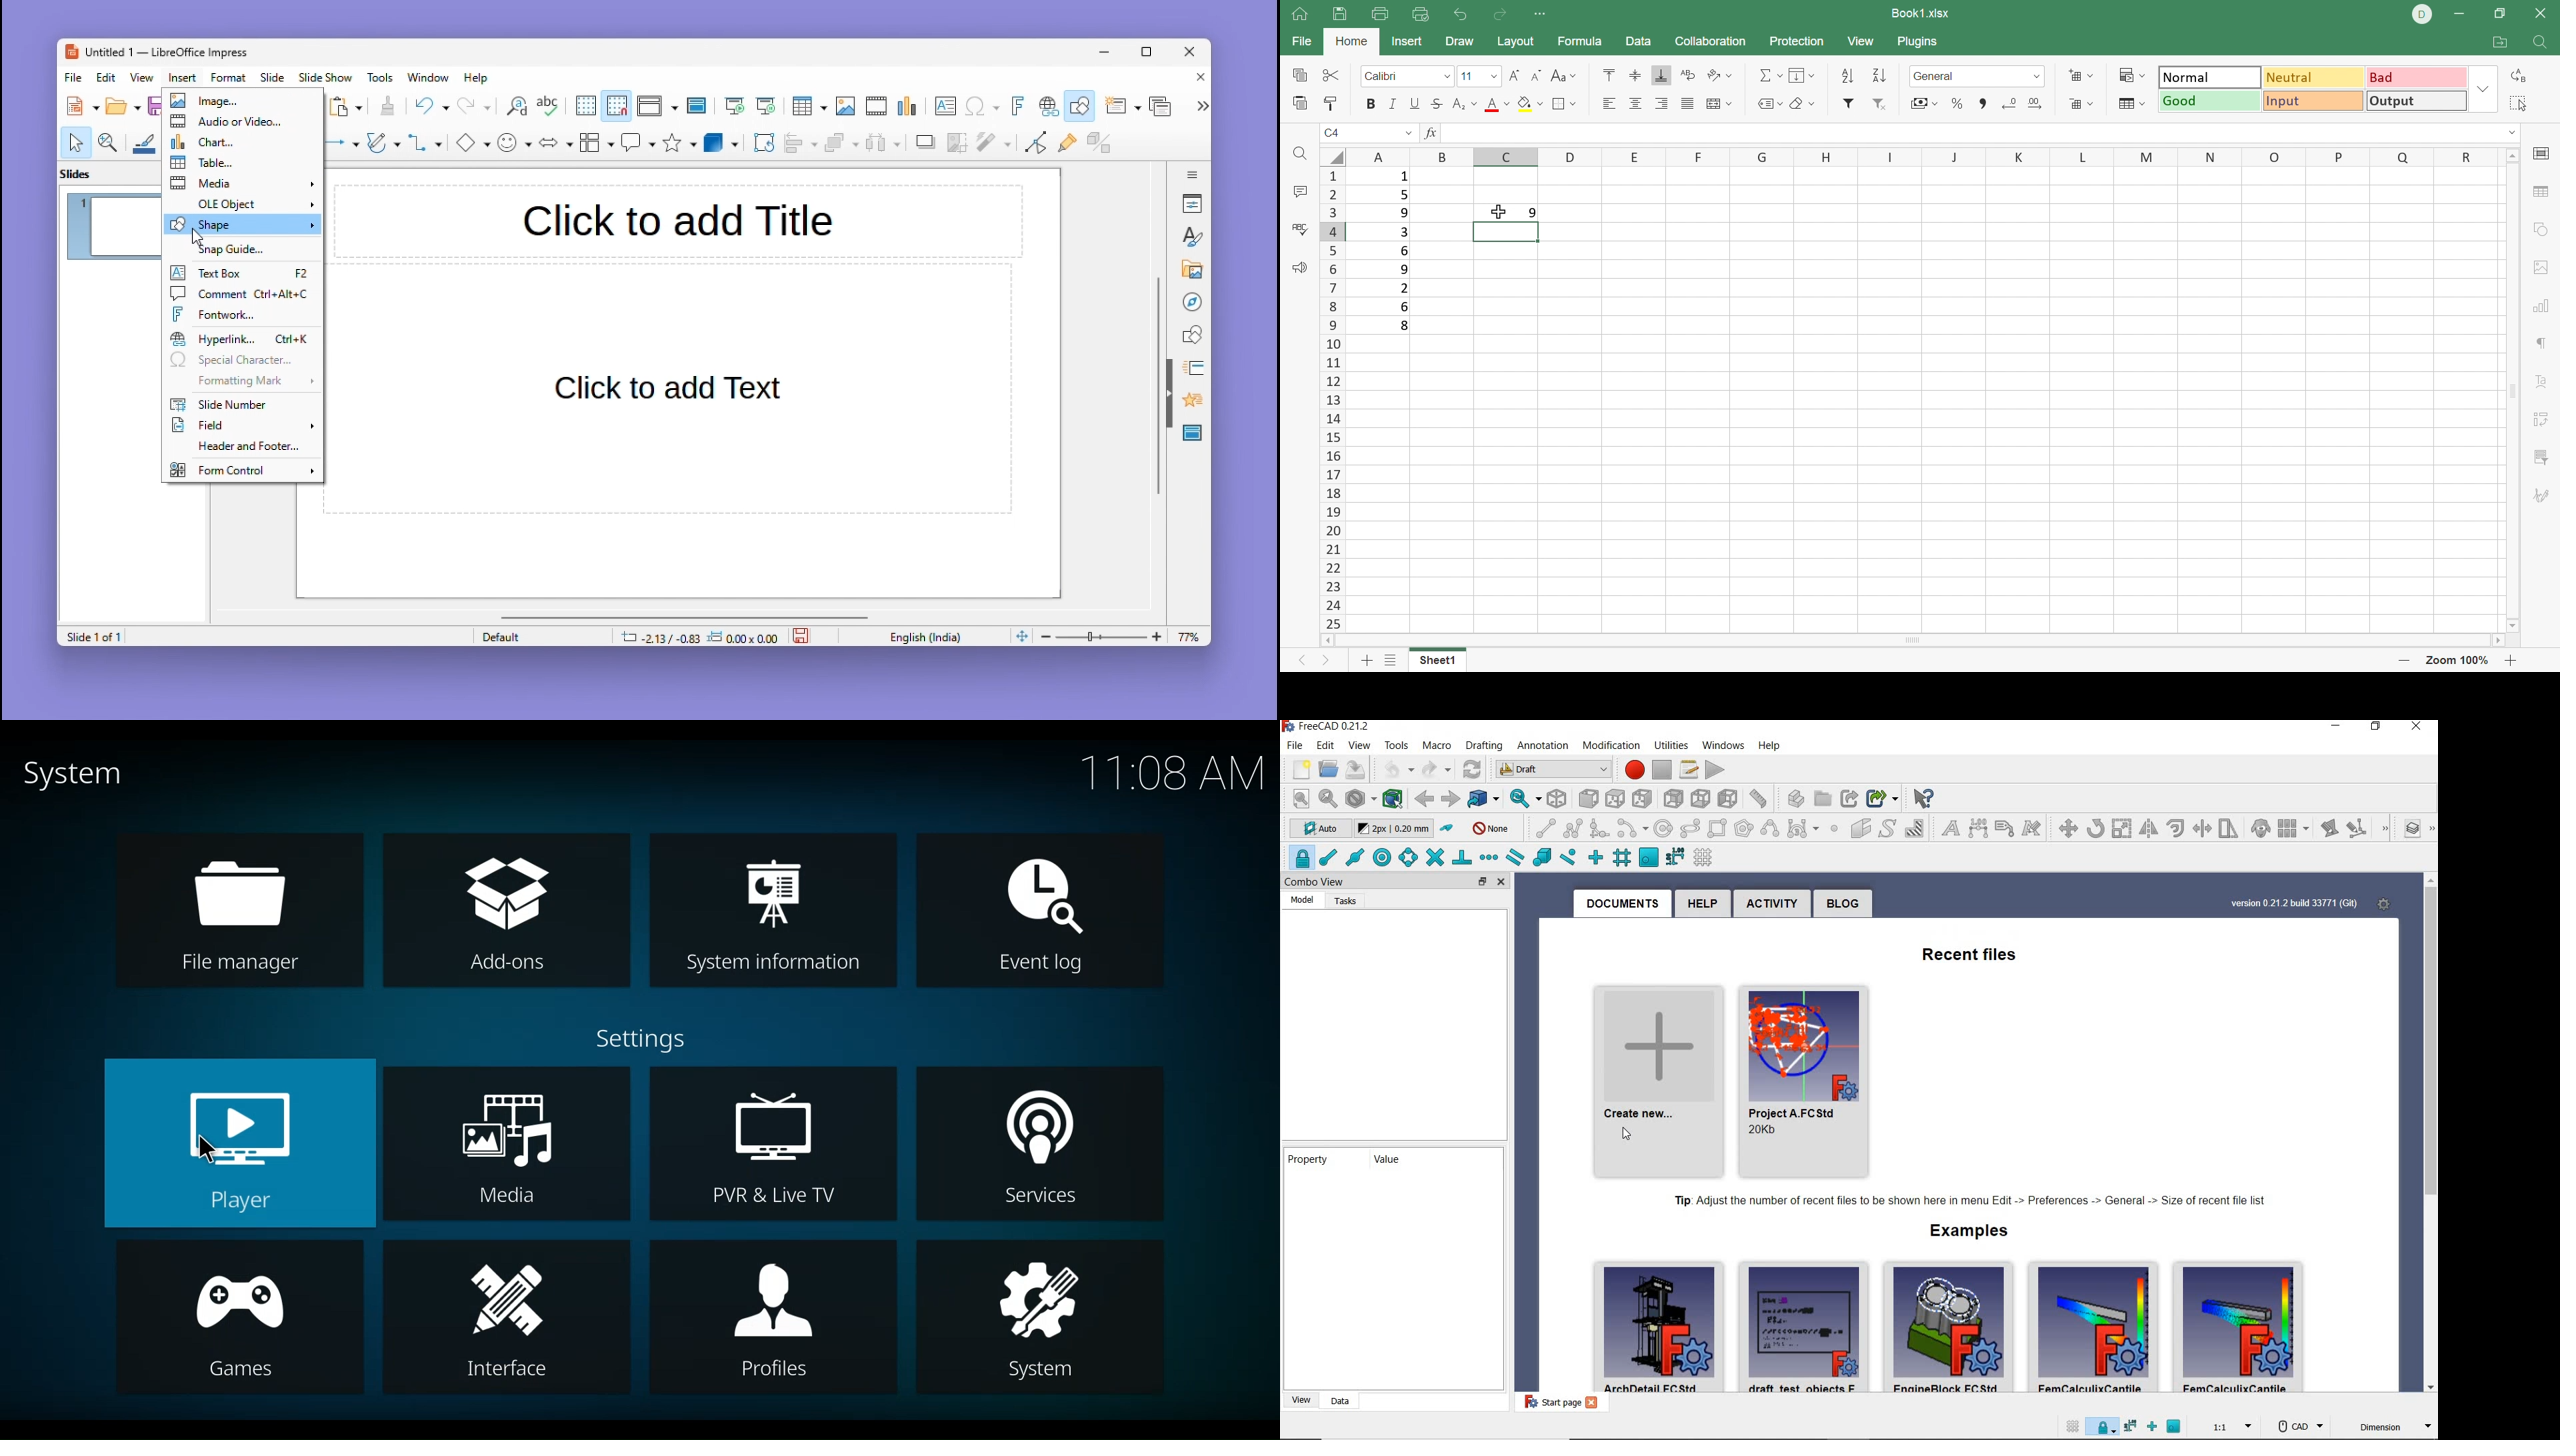 The width and height of the screenshot is (2576, 1456). Describe the element at coordinates (1914, 828) in the screenshot. I see `hatch` at that location.